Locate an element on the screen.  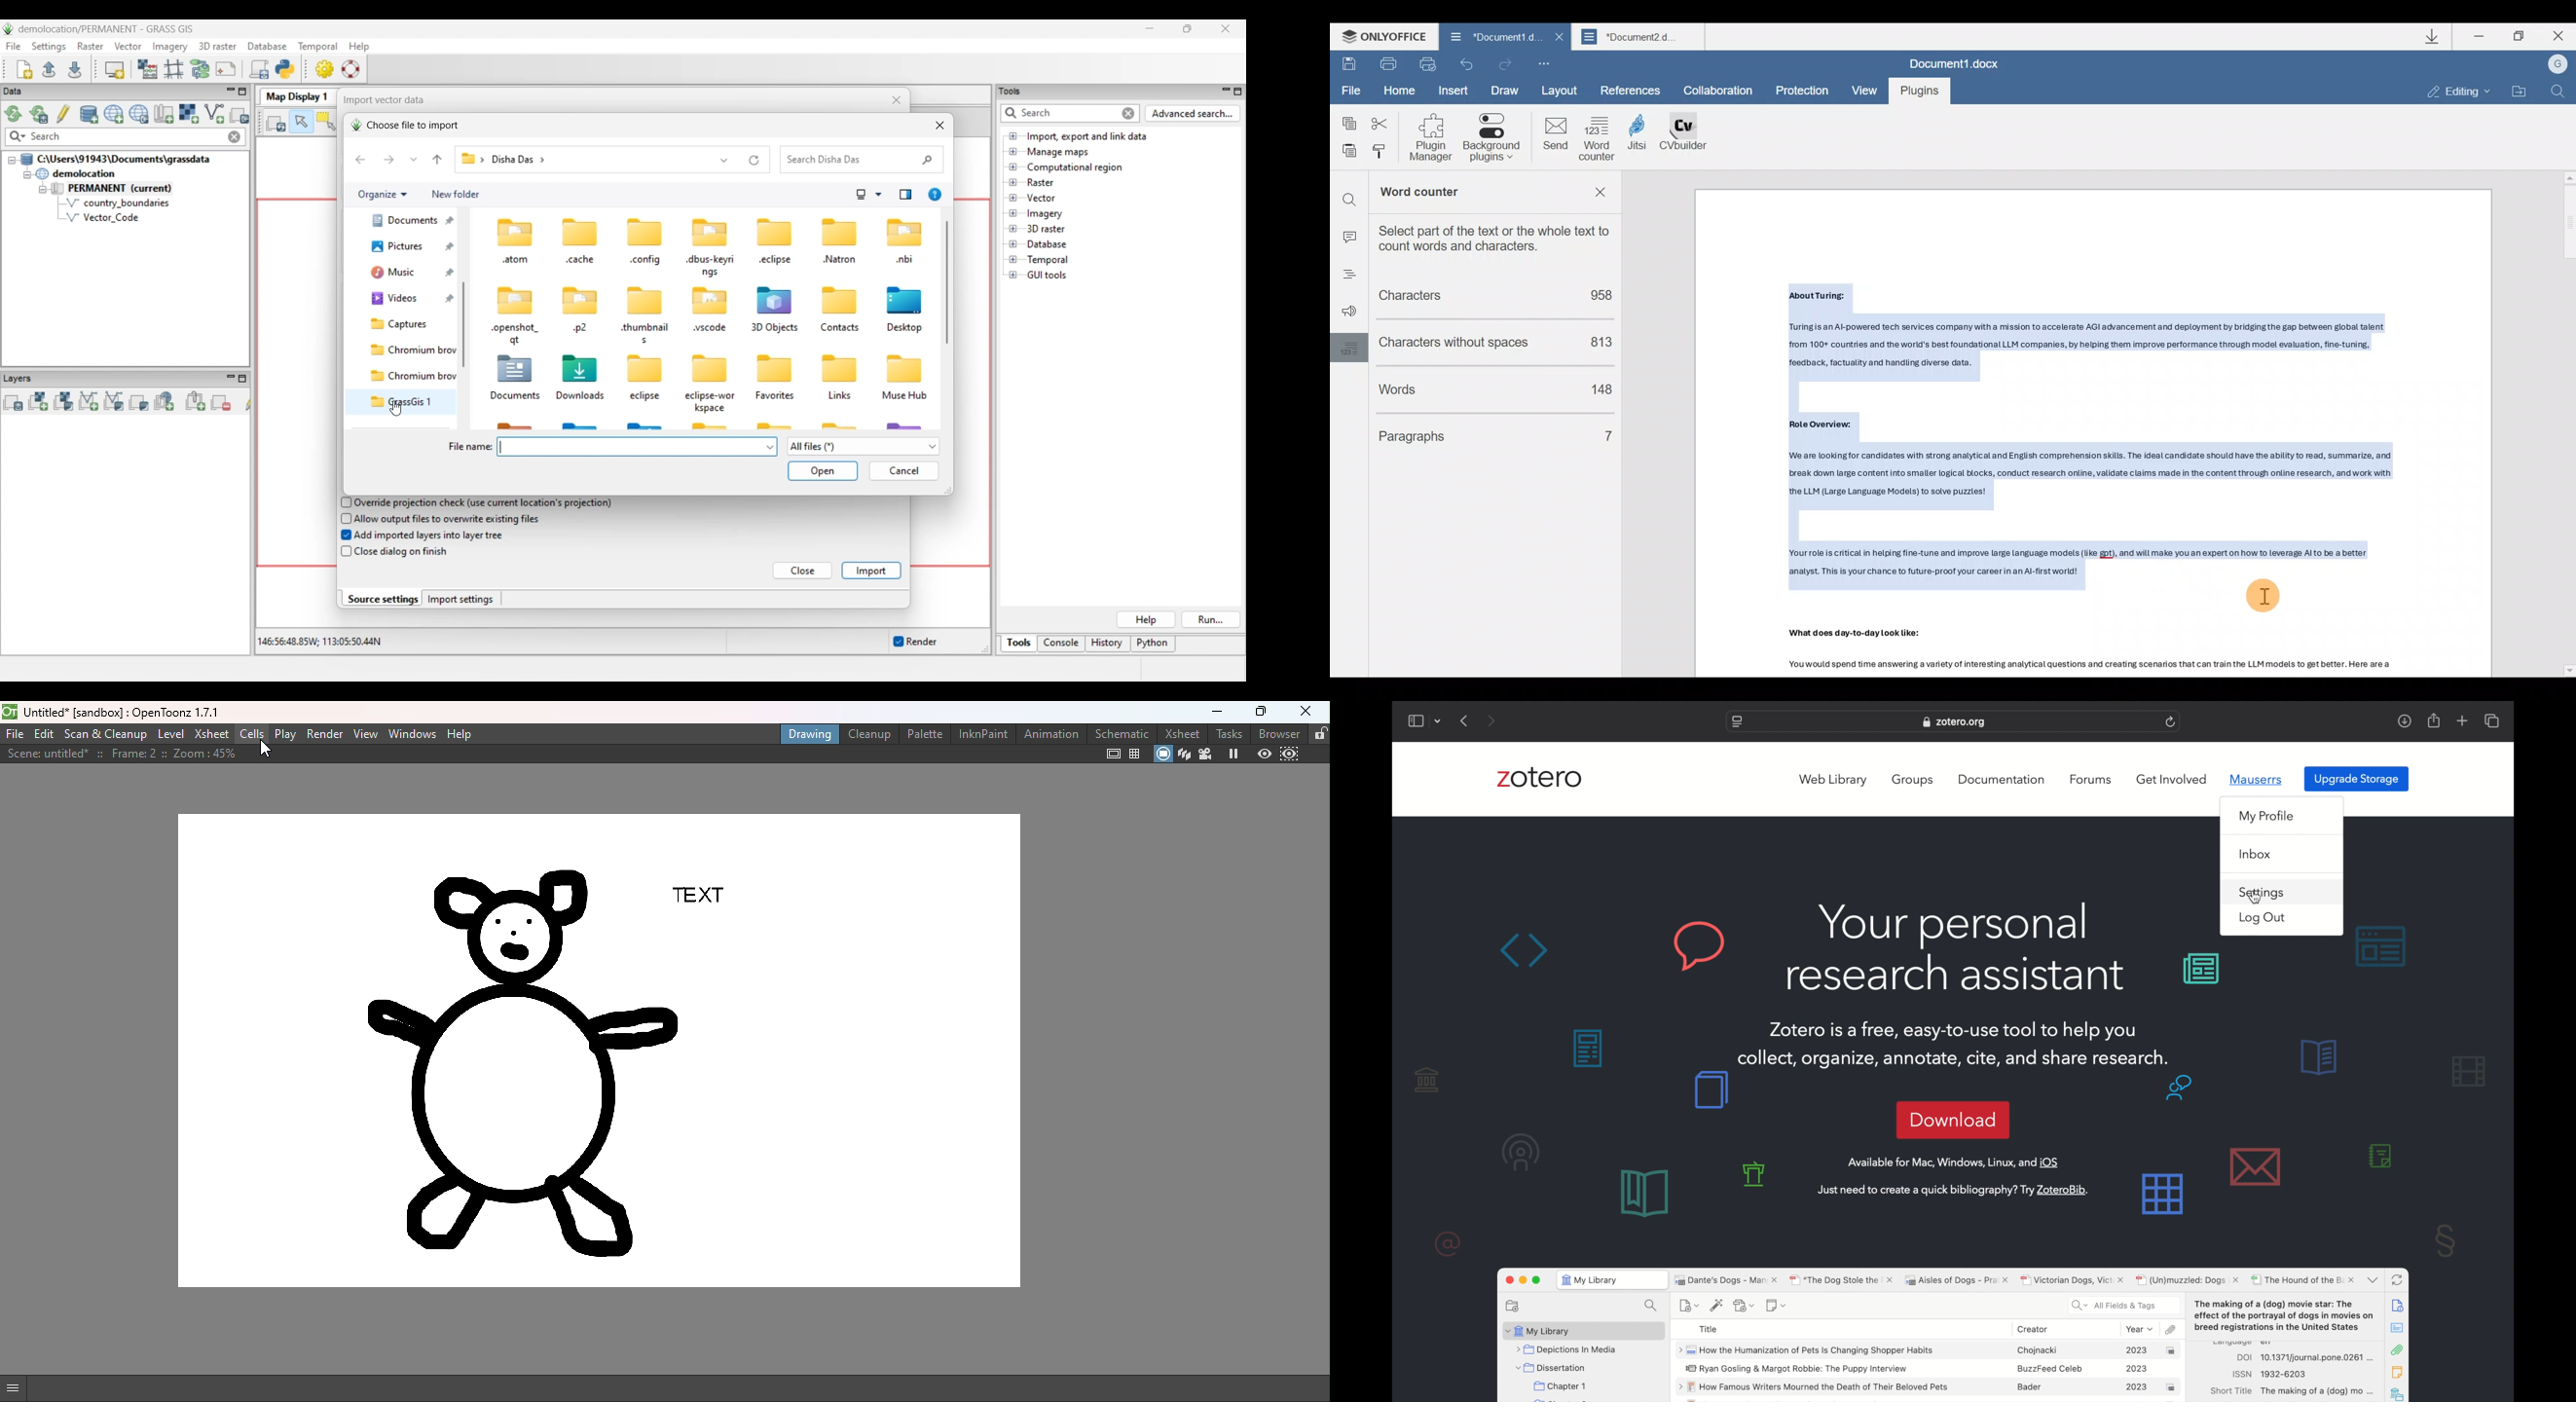
dropdown is located at coordinates (1438, 720).